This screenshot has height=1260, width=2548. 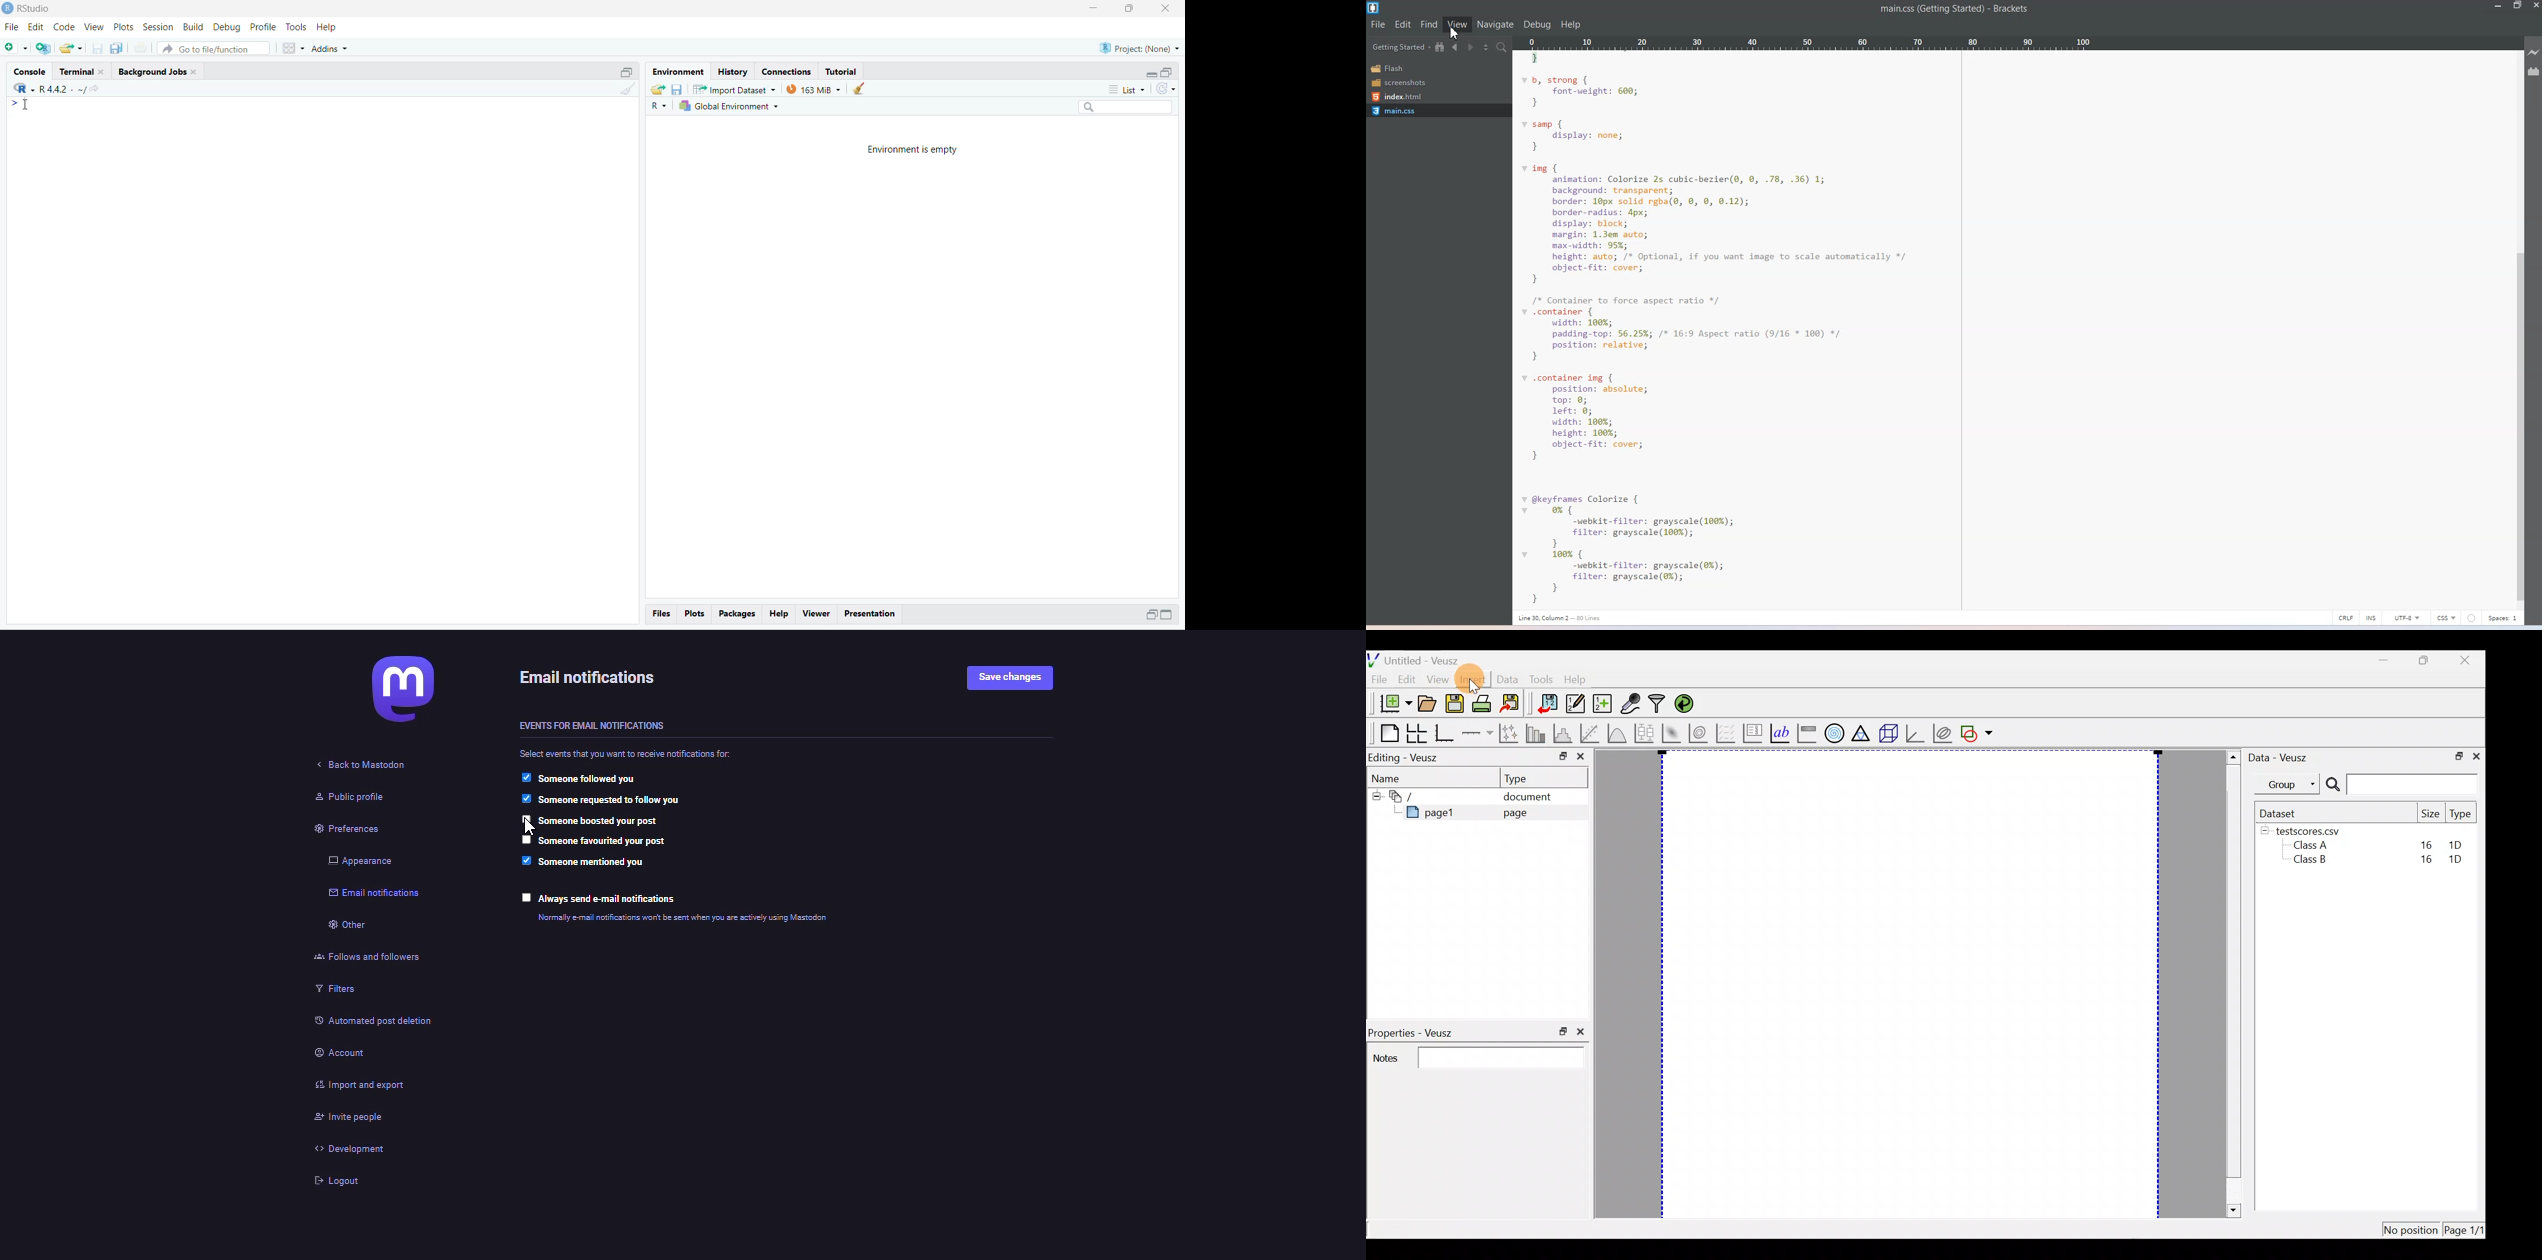 I want to click on Class B, so click(x=2308, y=862).